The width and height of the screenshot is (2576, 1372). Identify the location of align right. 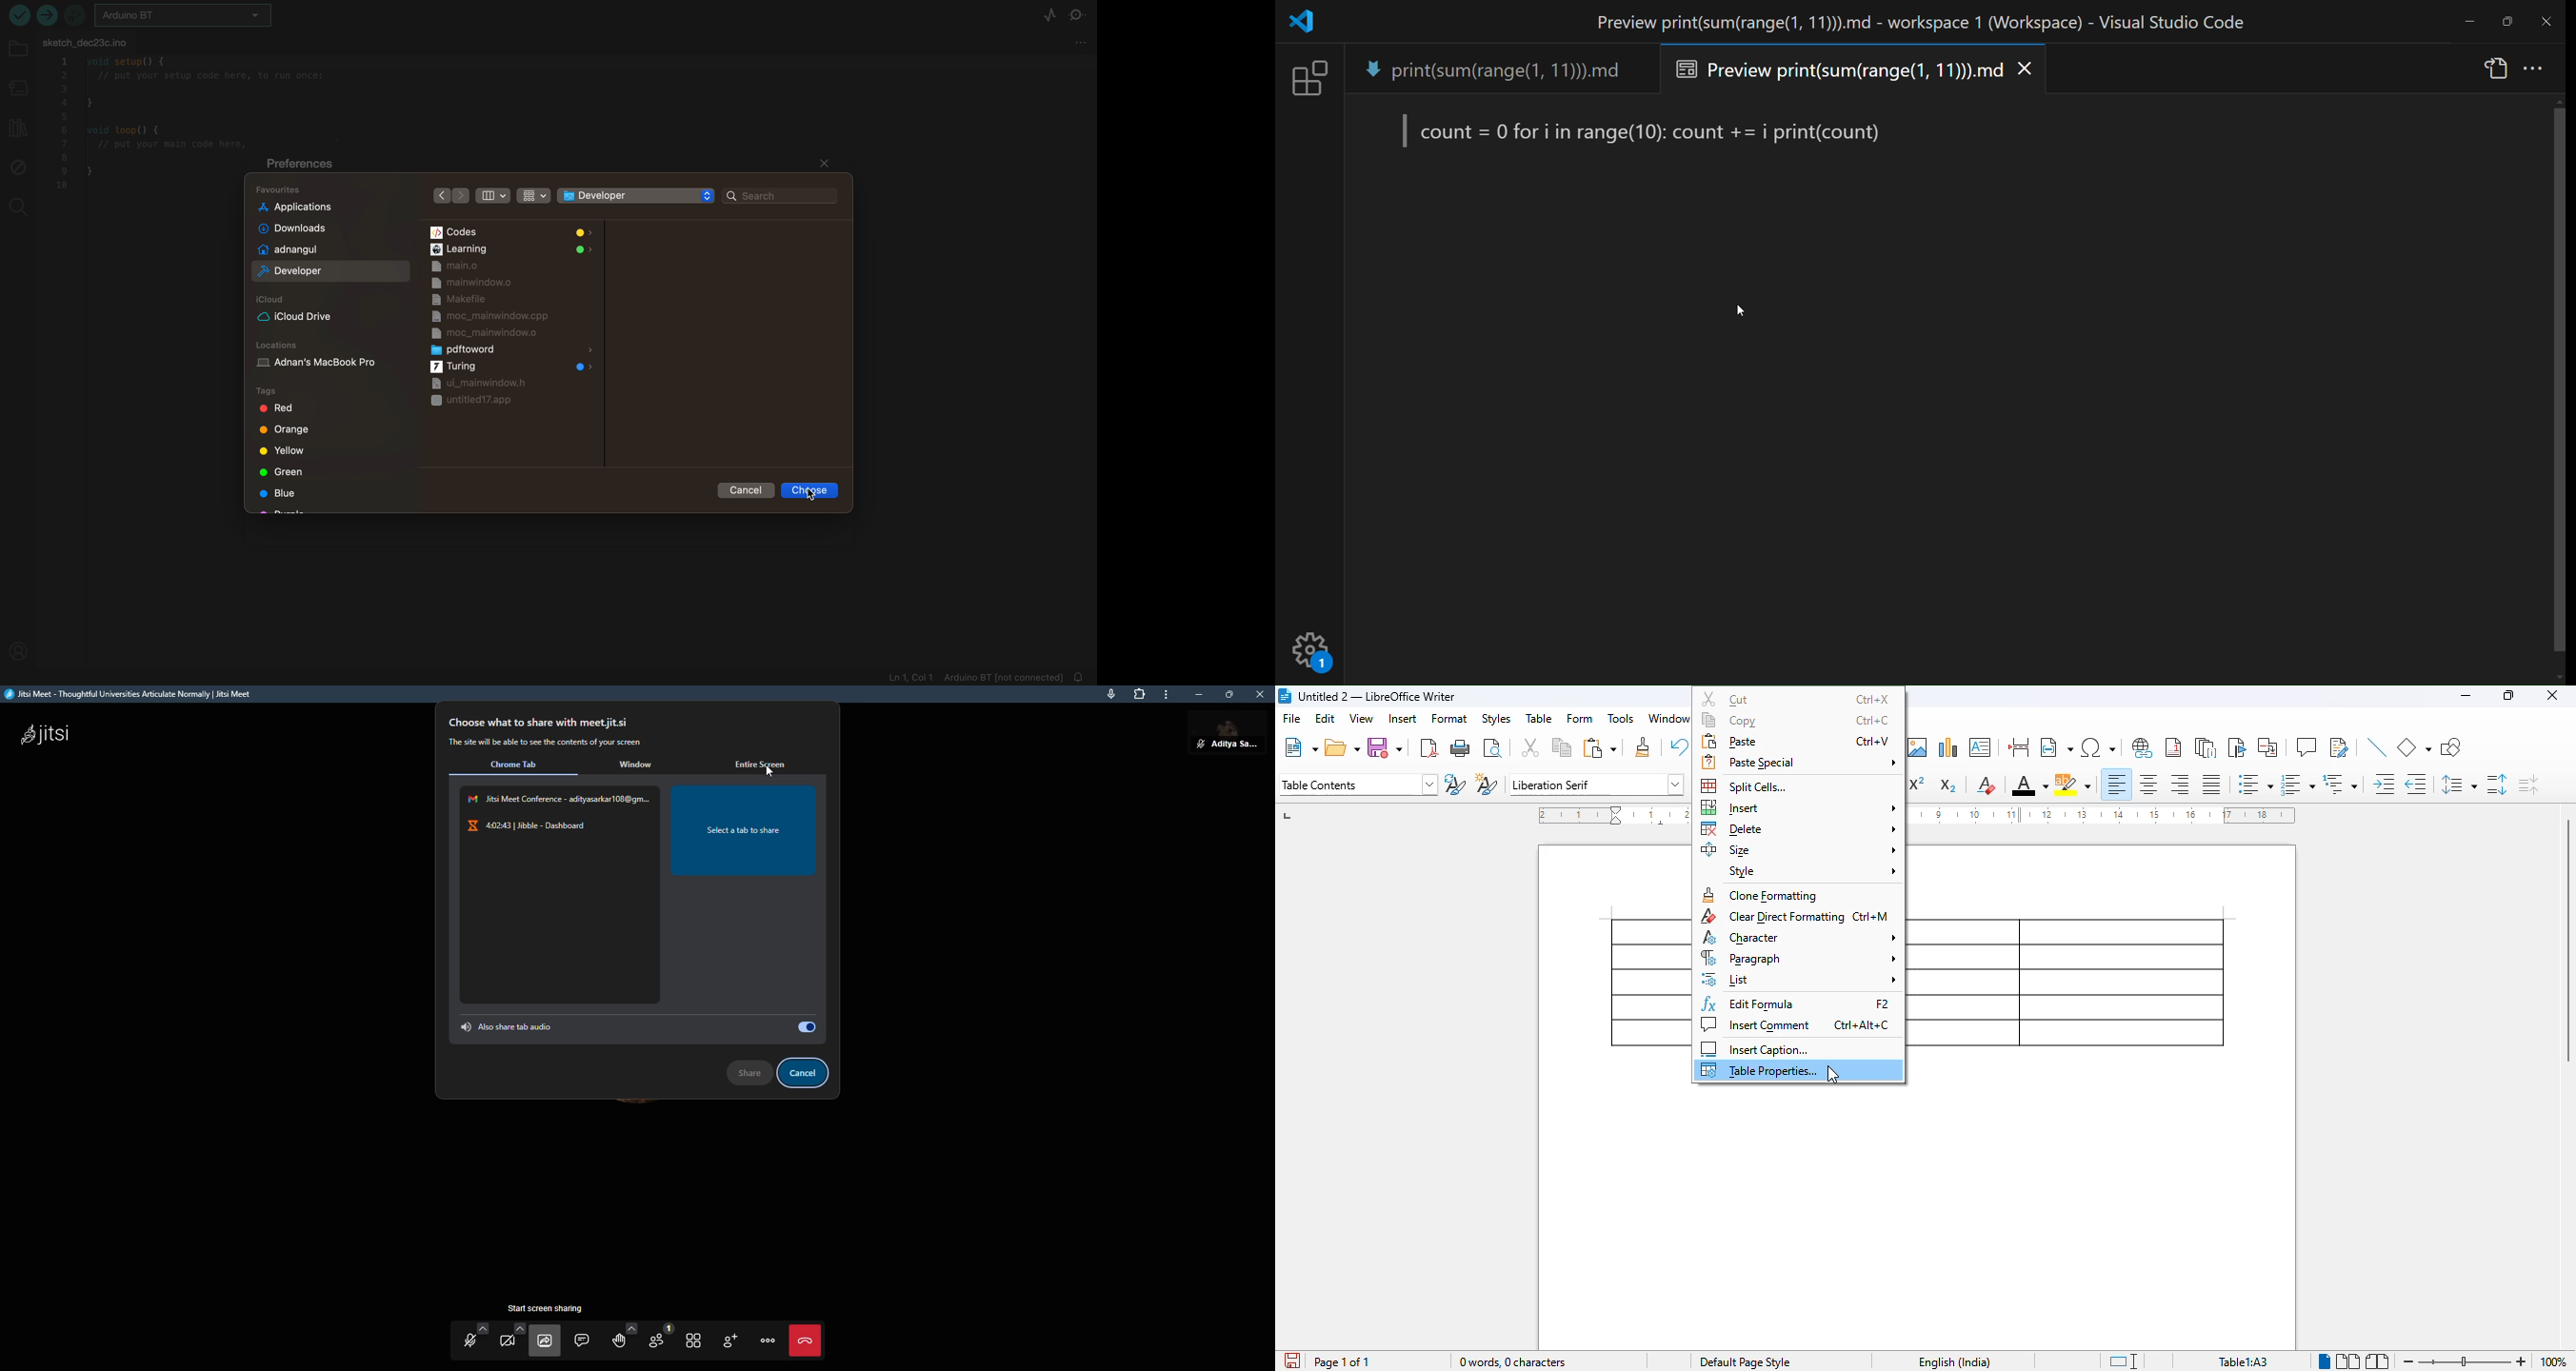
(2179, 785).